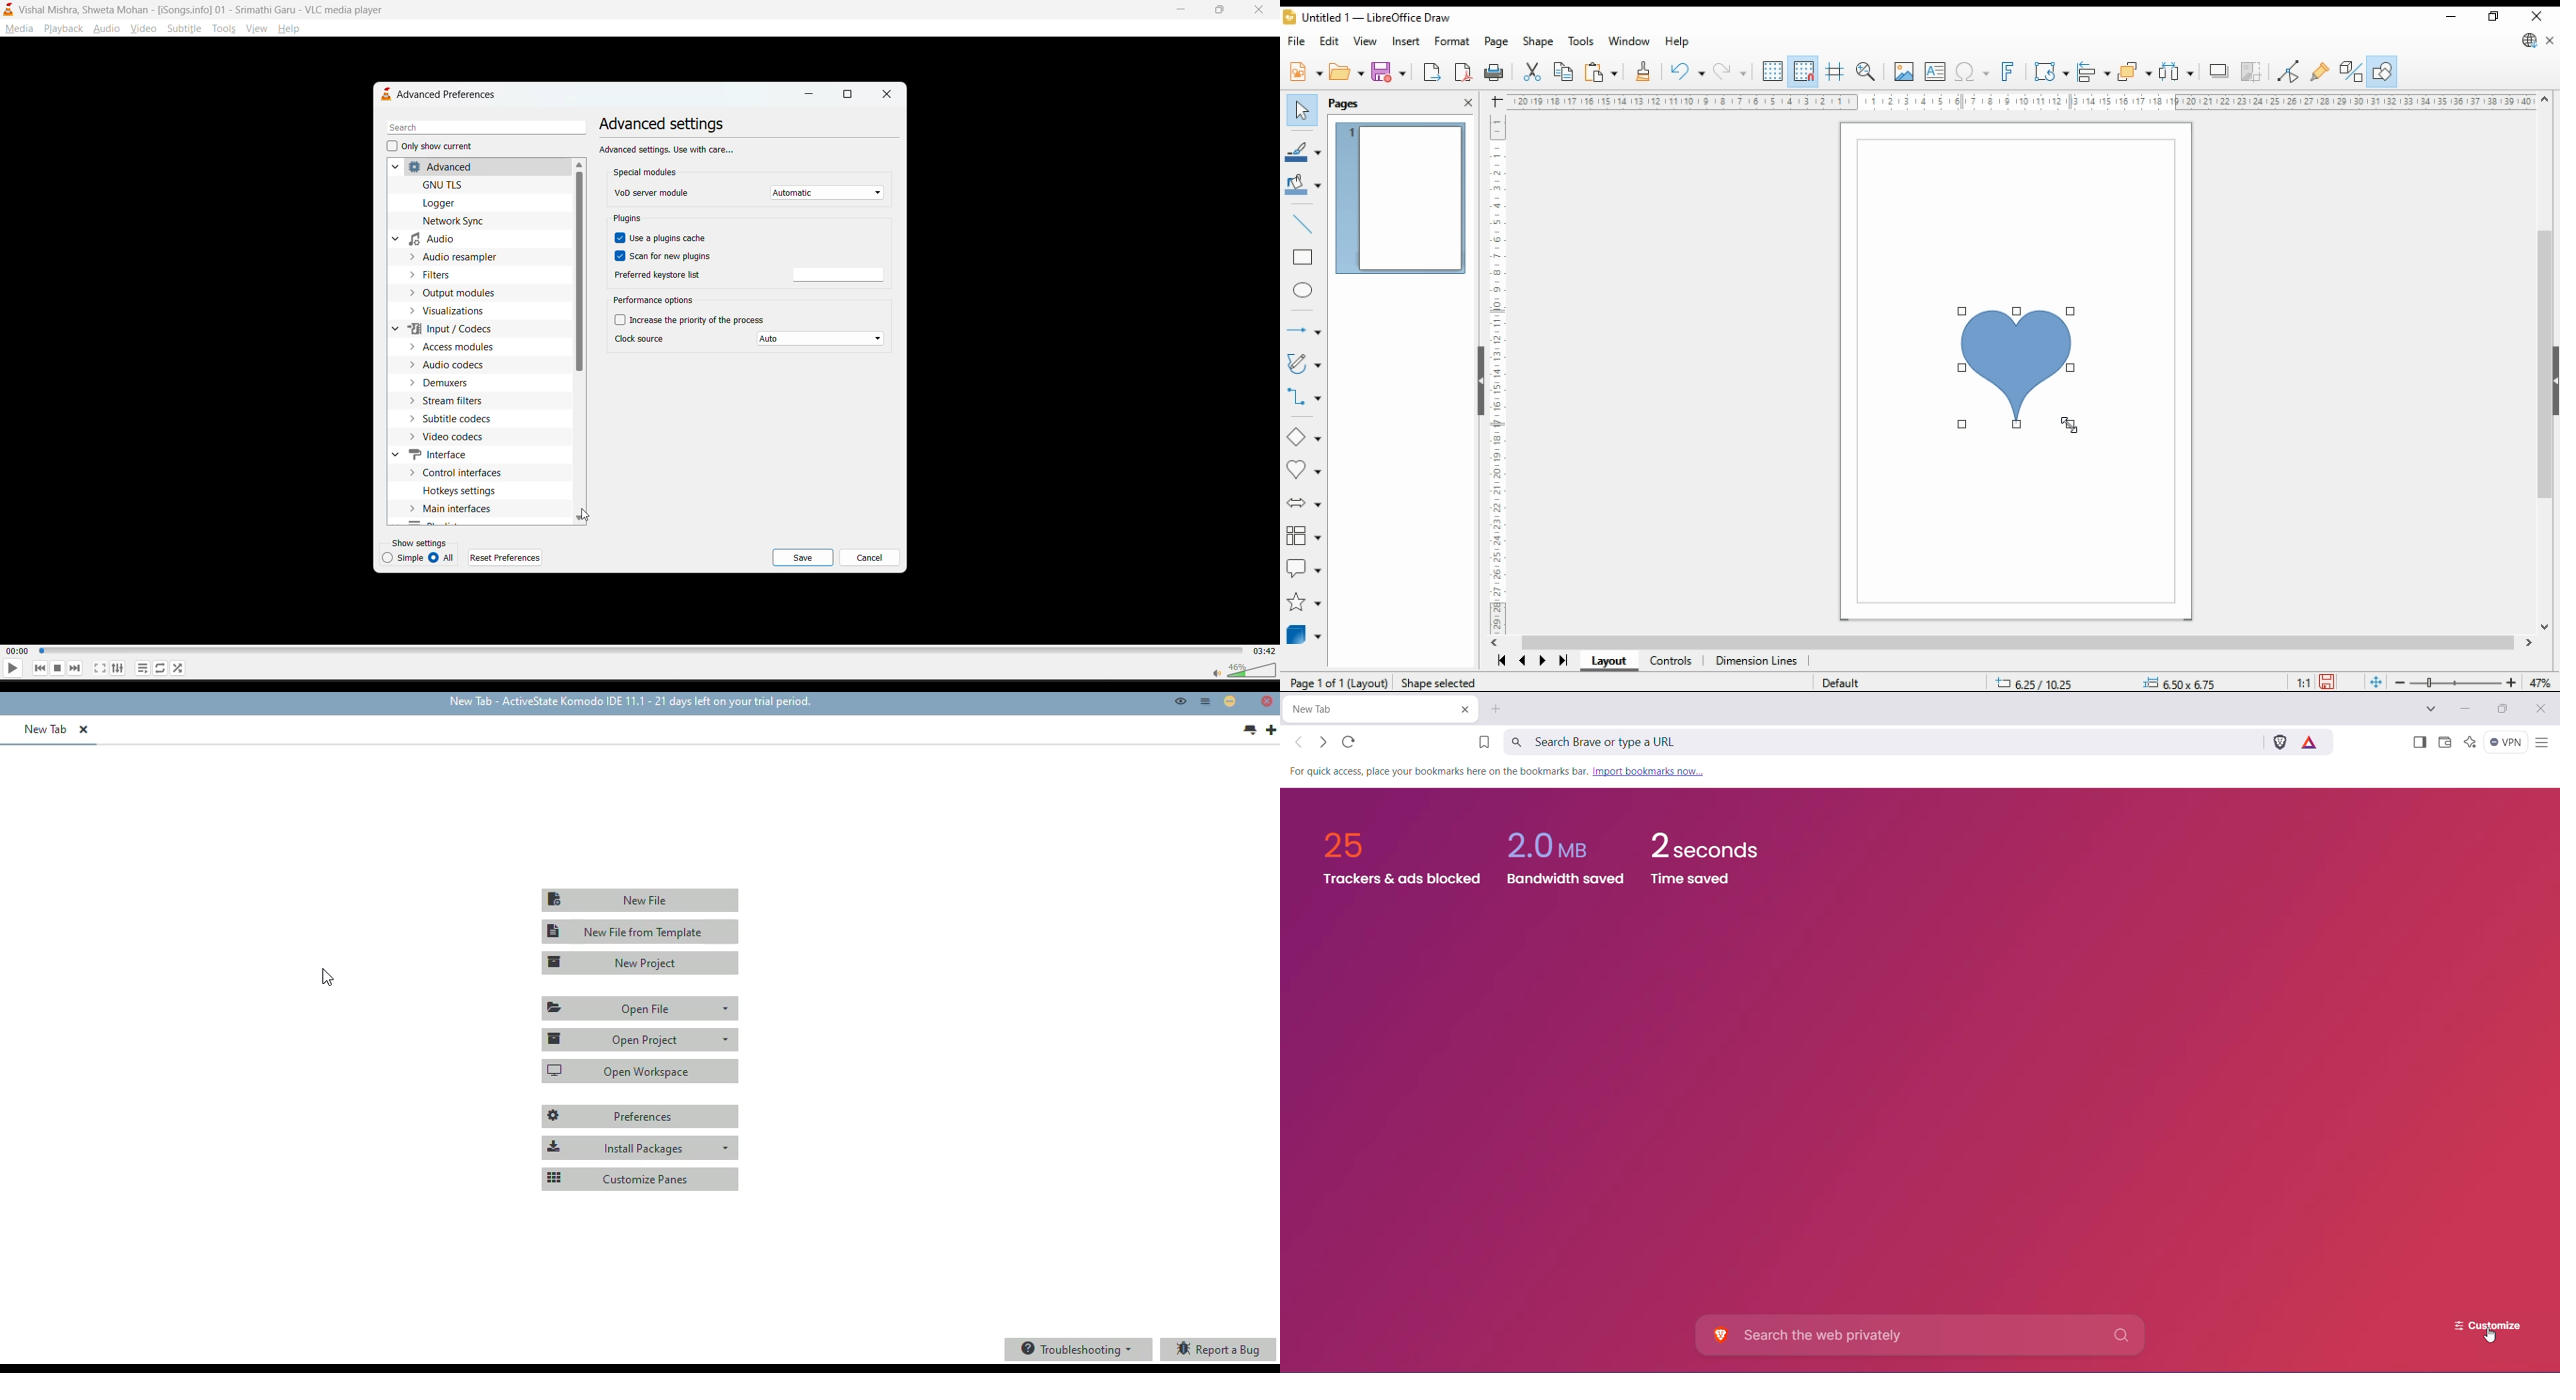 This screenshot has height=1400, width=2576. What do you see at coordinates (1502, 661) in the screenshot?
I see `first page` at bounding box center [1502, 661].